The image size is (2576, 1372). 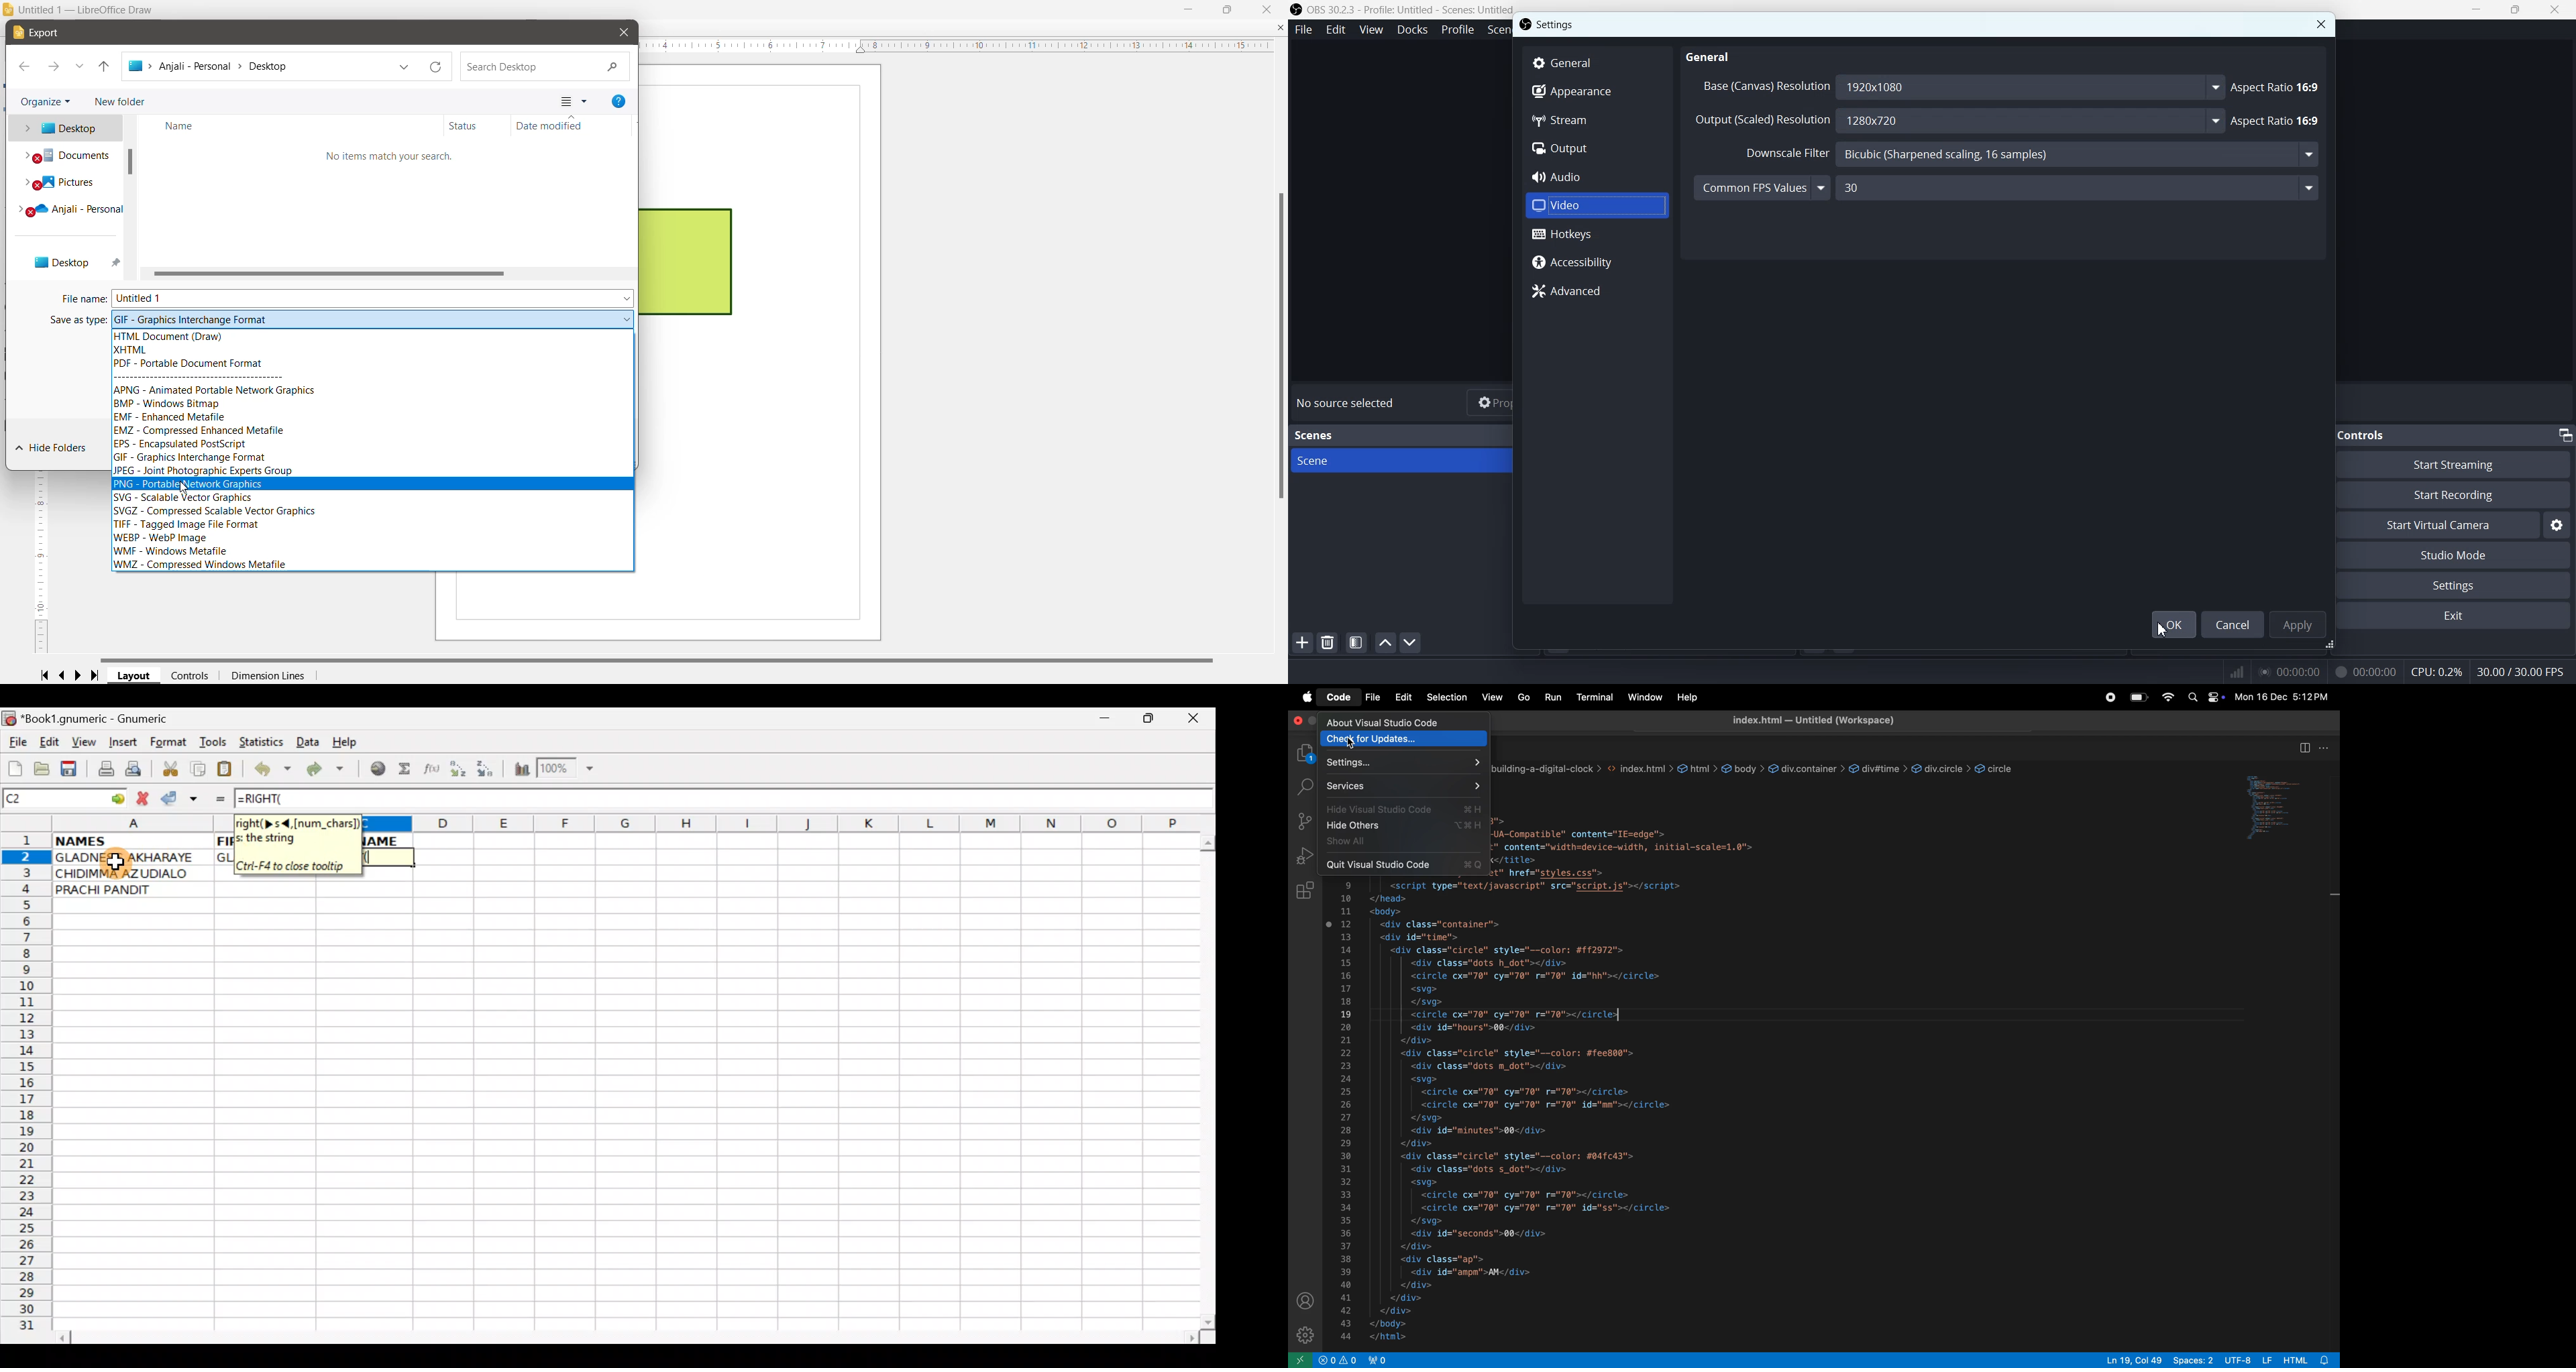 What do you see at coordinates (409, 769) in the screenshot?
I see `Sum in the current cell` at bounding box center [409, 769].